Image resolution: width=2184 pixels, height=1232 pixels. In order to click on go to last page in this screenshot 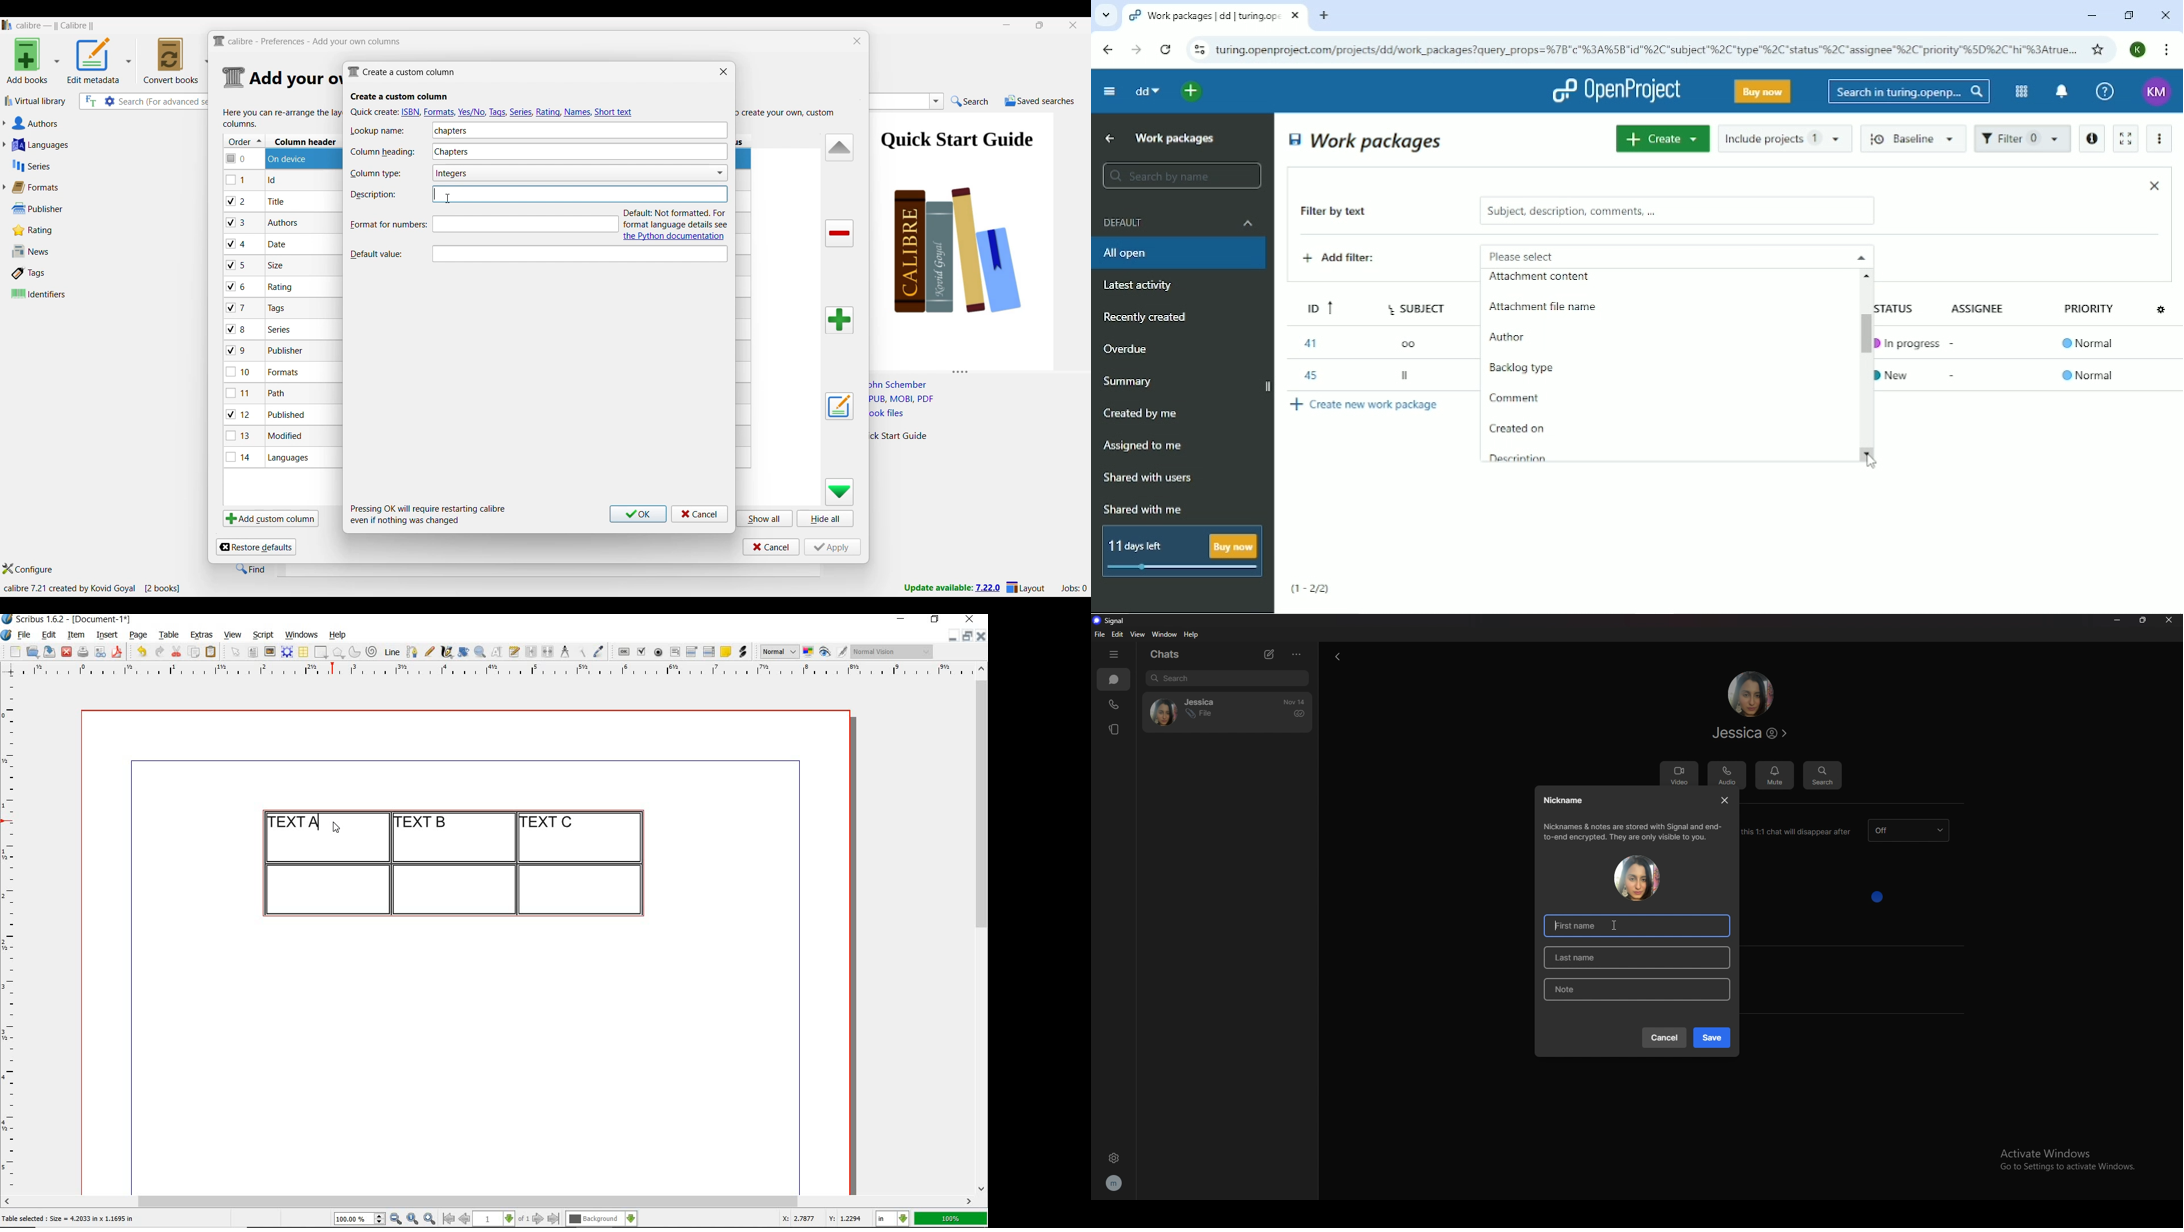, I will do `click(554, 1219)`.